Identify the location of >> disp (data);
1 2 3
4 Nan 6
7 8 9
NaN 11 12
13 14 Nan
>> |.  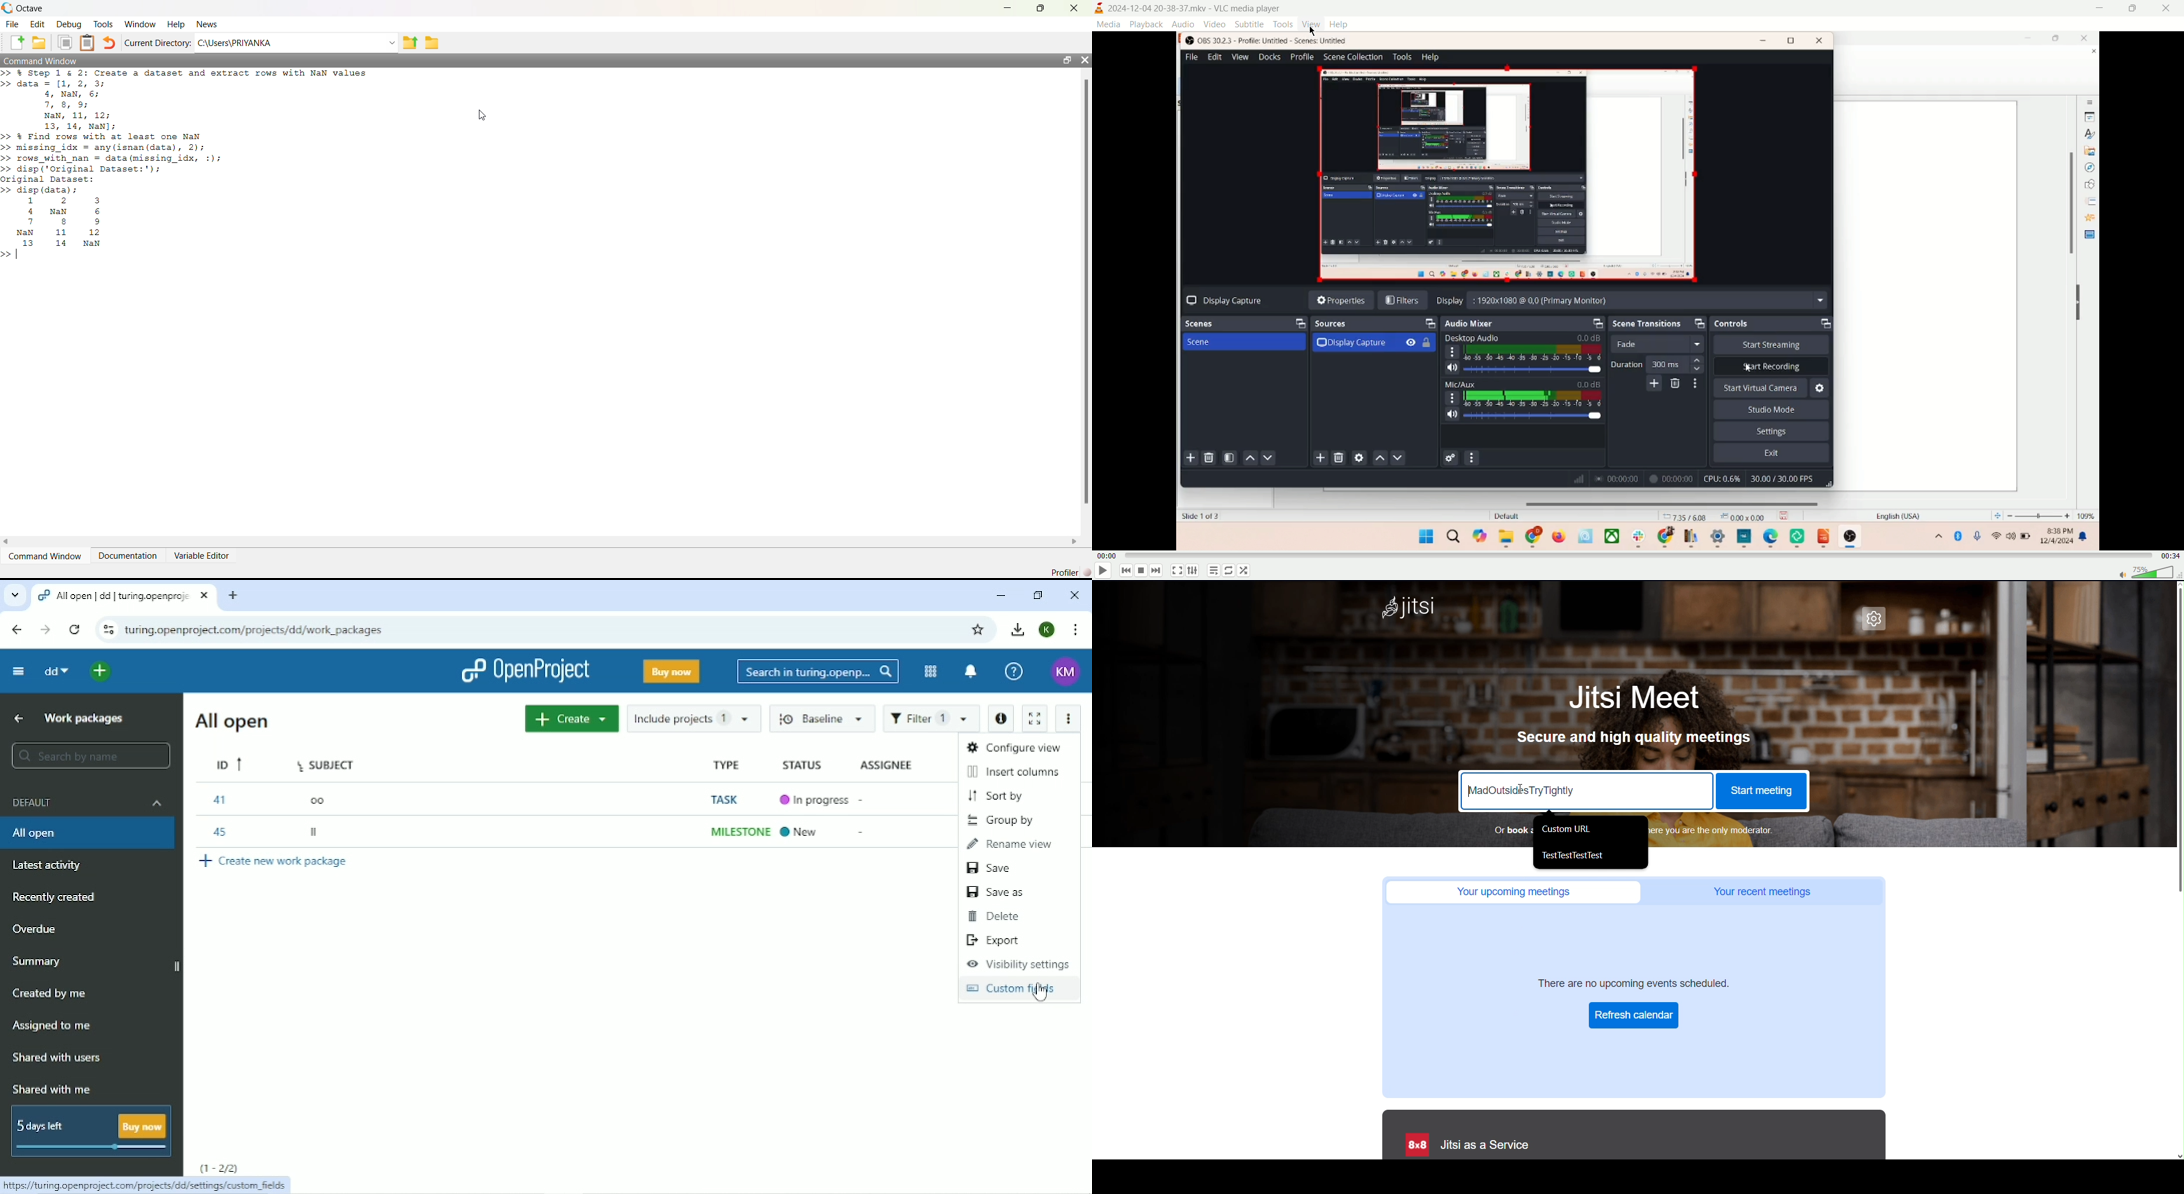
(56, 224).